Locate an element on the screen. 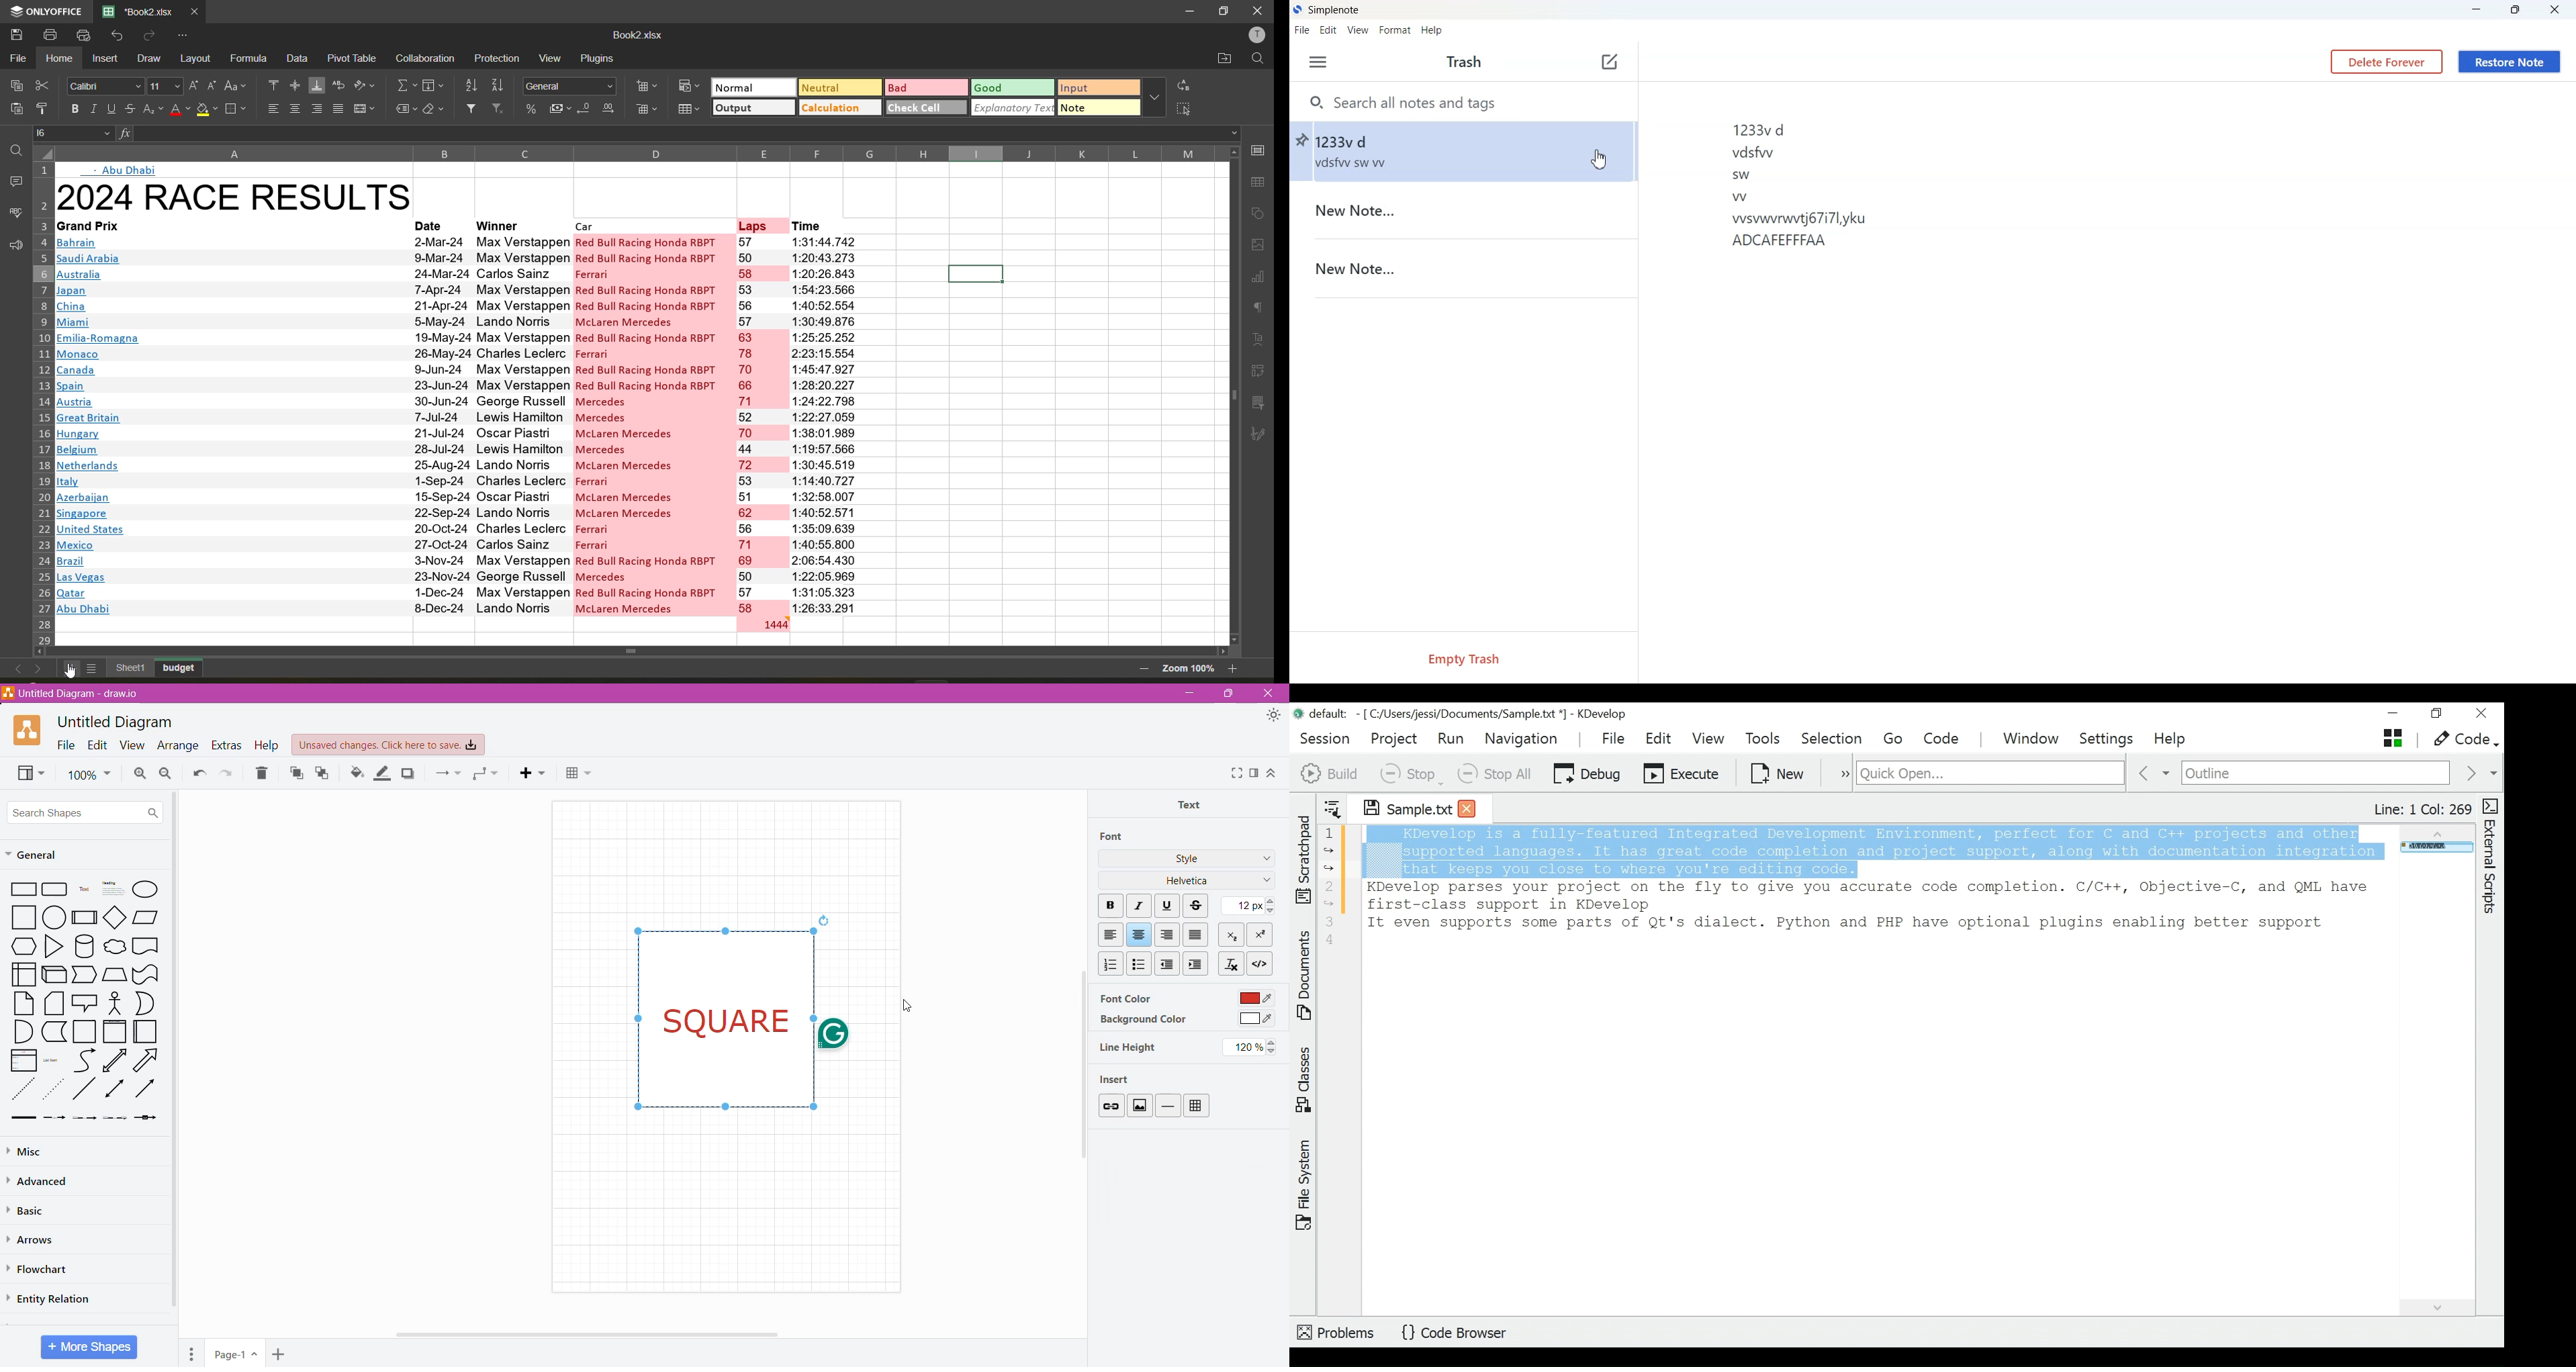 The image size is (2576, 1372). customize quick access toolbar is located at coordinates (183, 36).